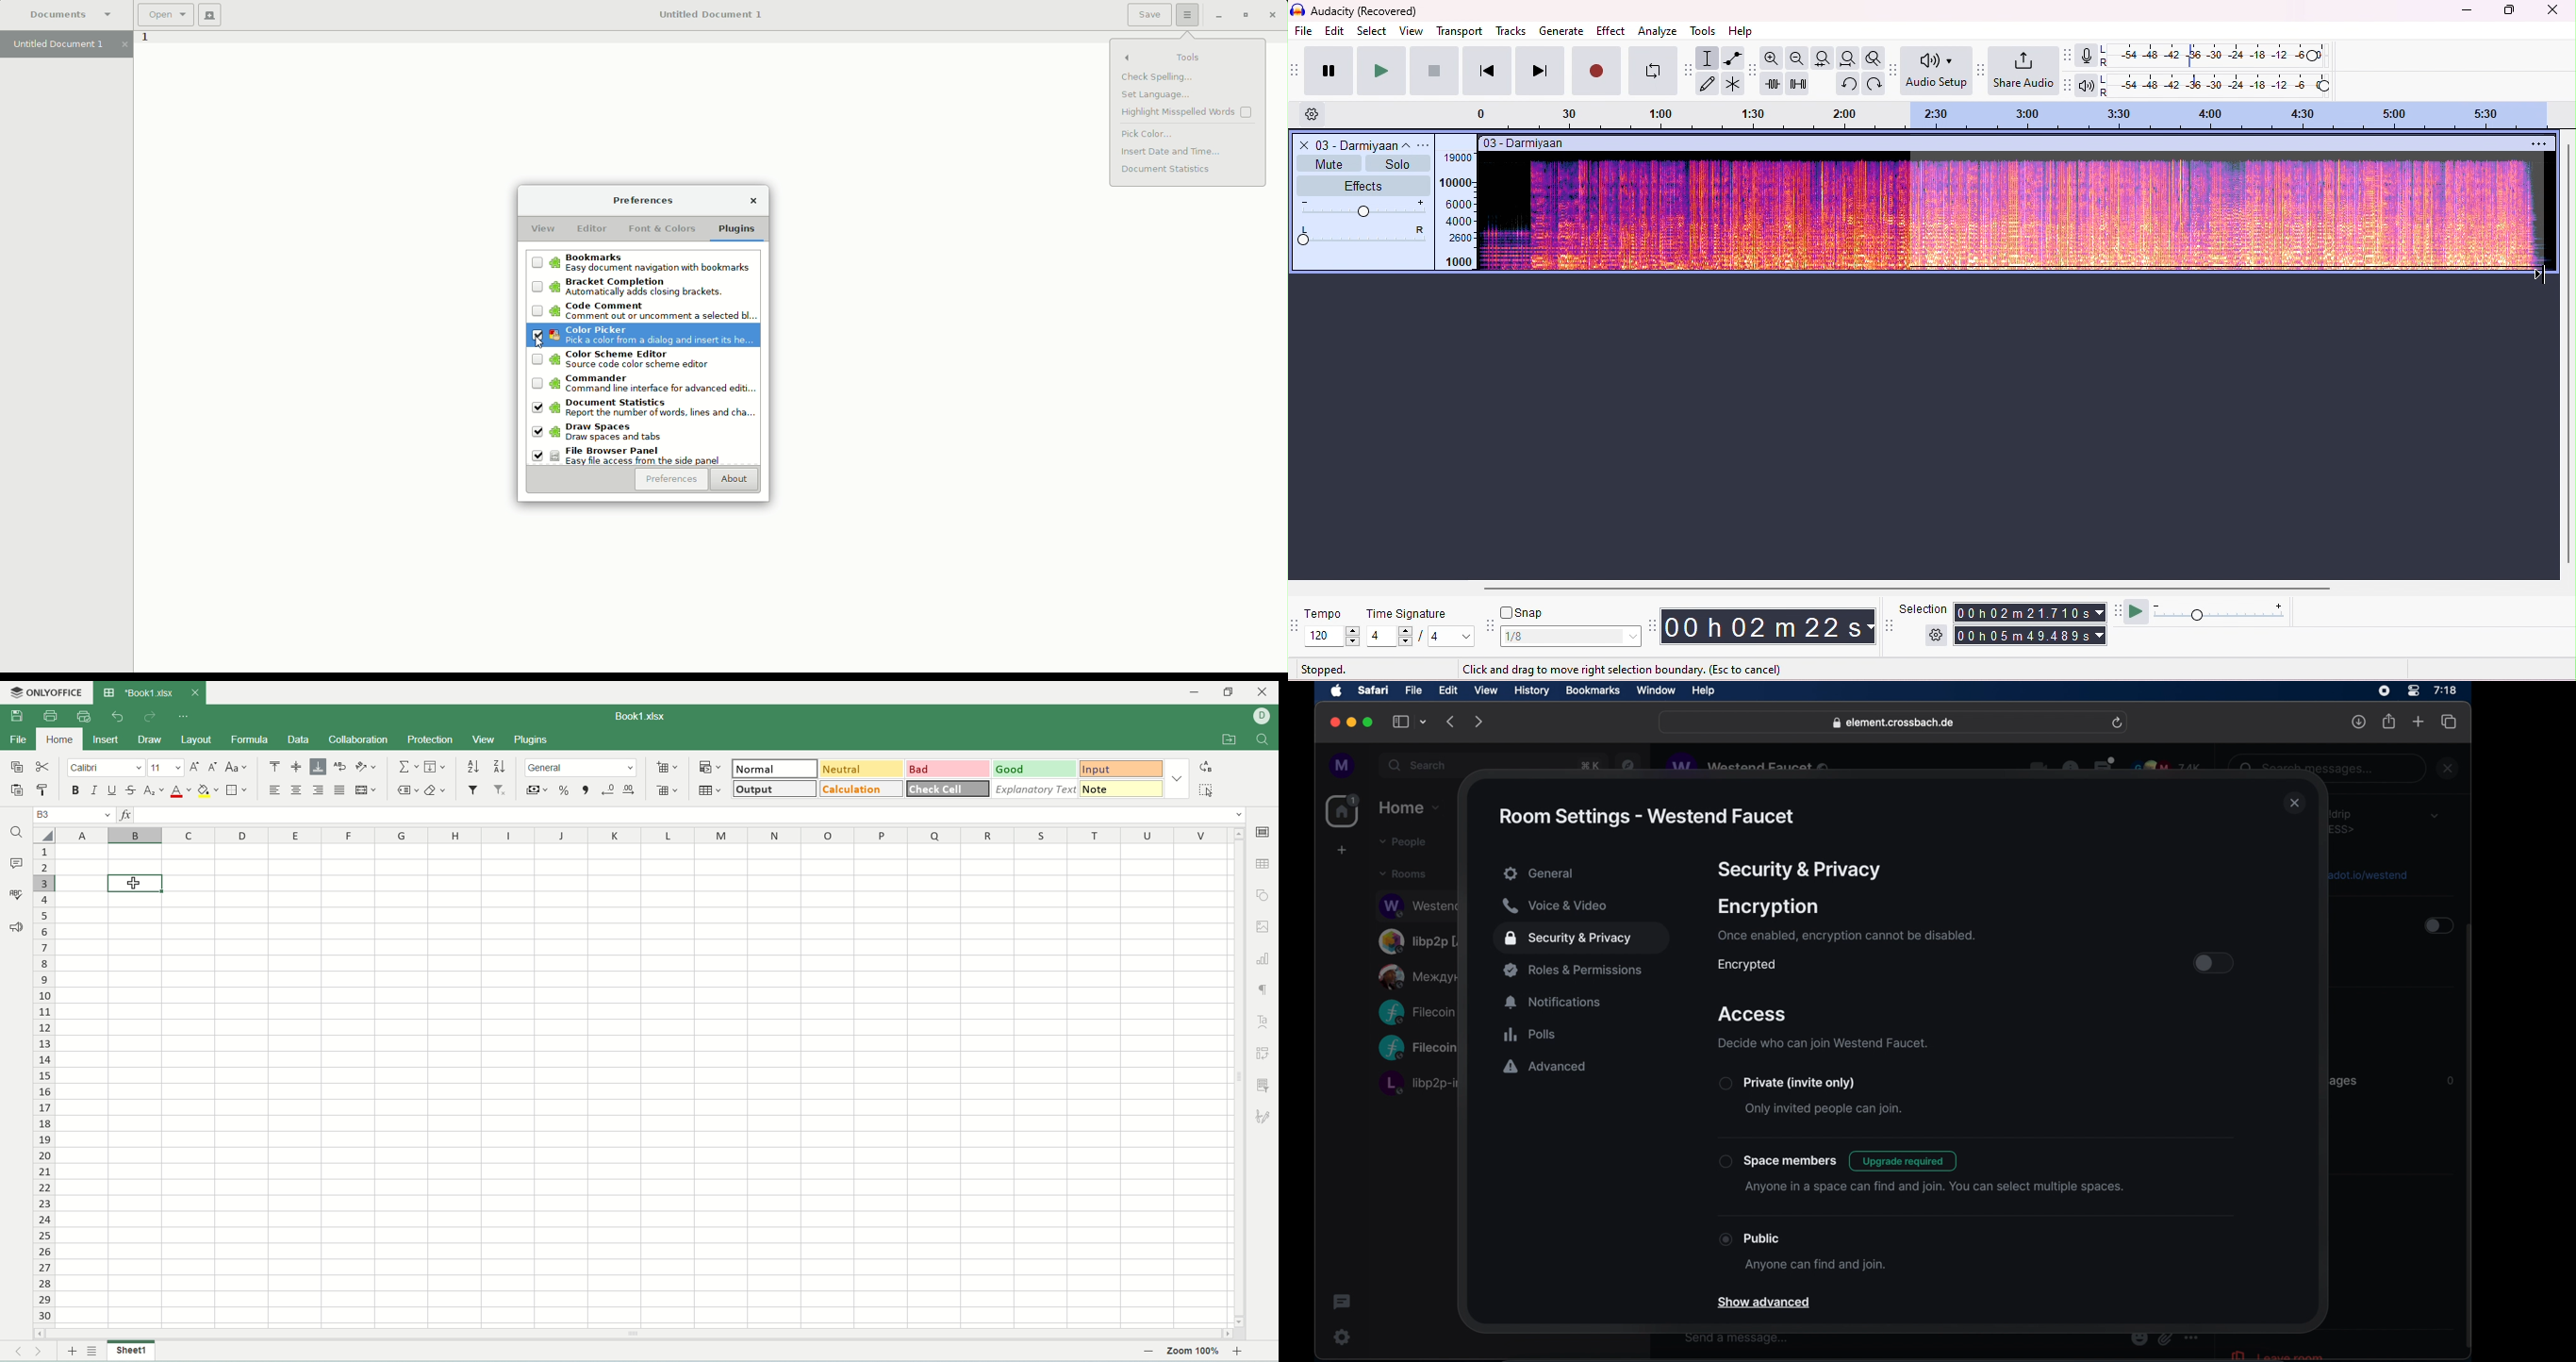 The image size is (2576, 1372). What do you see at coordinates (1333, 723) in the screenshot?
I see `close` at bounding box center [1333, 723].